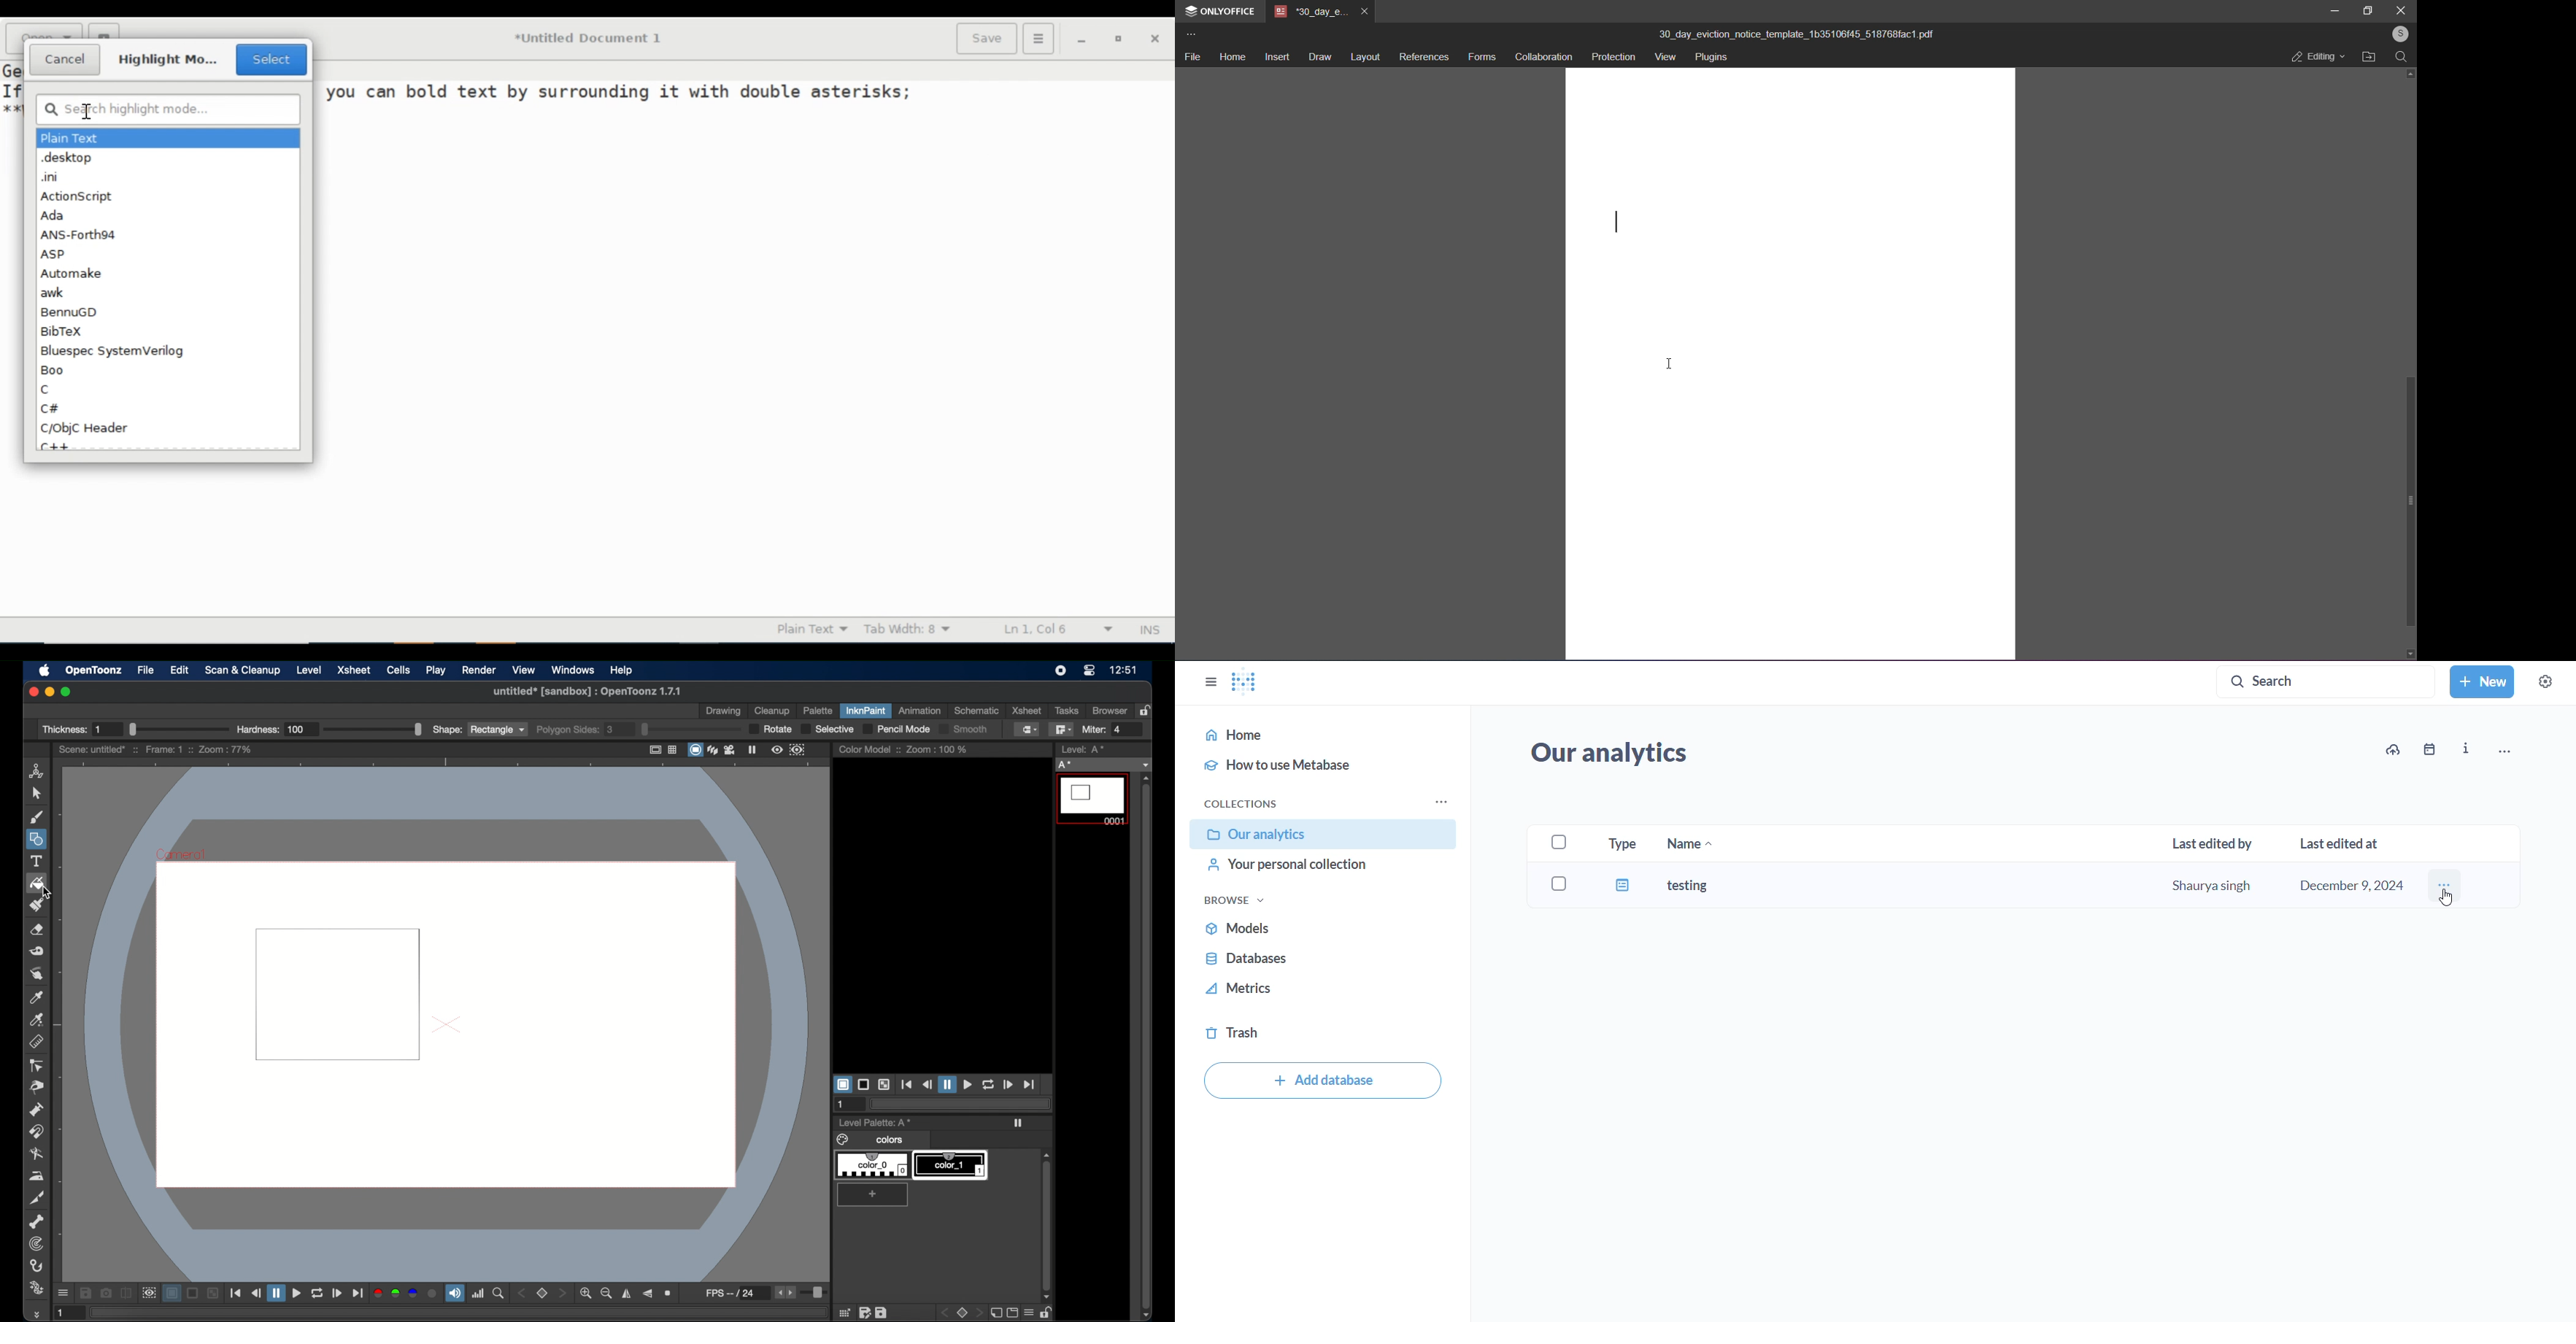 The image size is (2576, 1344). Describe the element at coordinates (105, 1292) in the screenshot. I see `snapshot` at that location.